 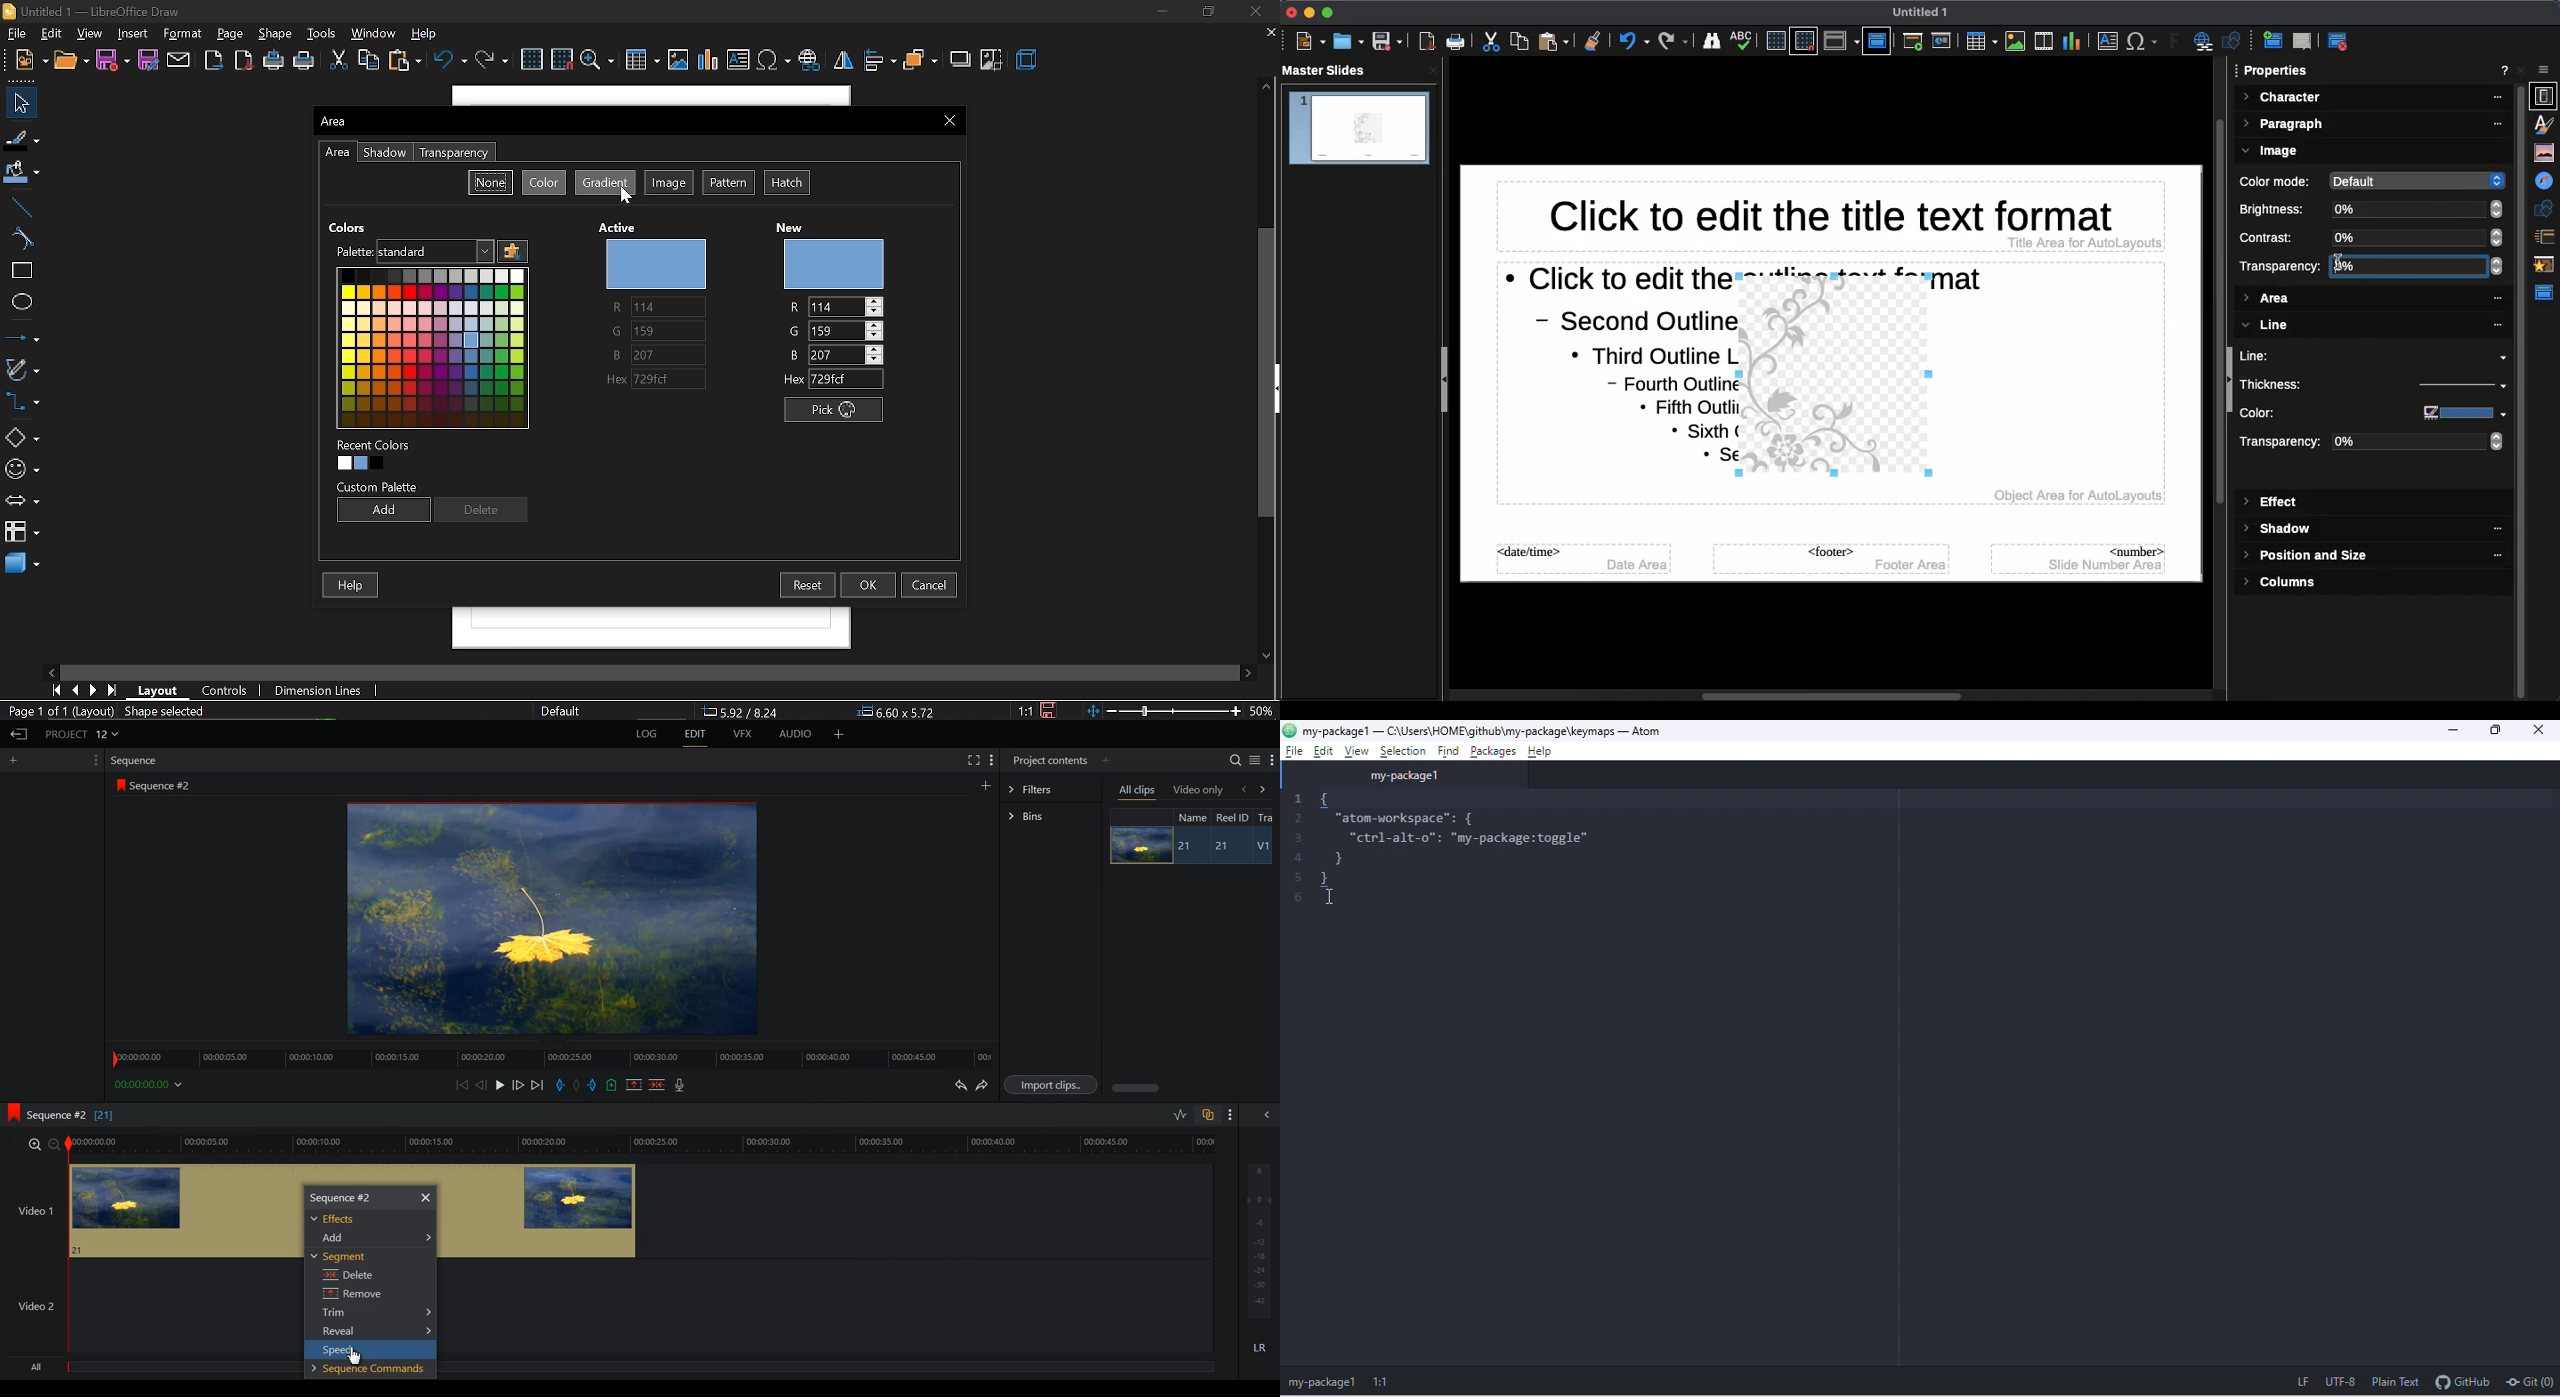 I want to click on Print, so click(x=1456, y=42).